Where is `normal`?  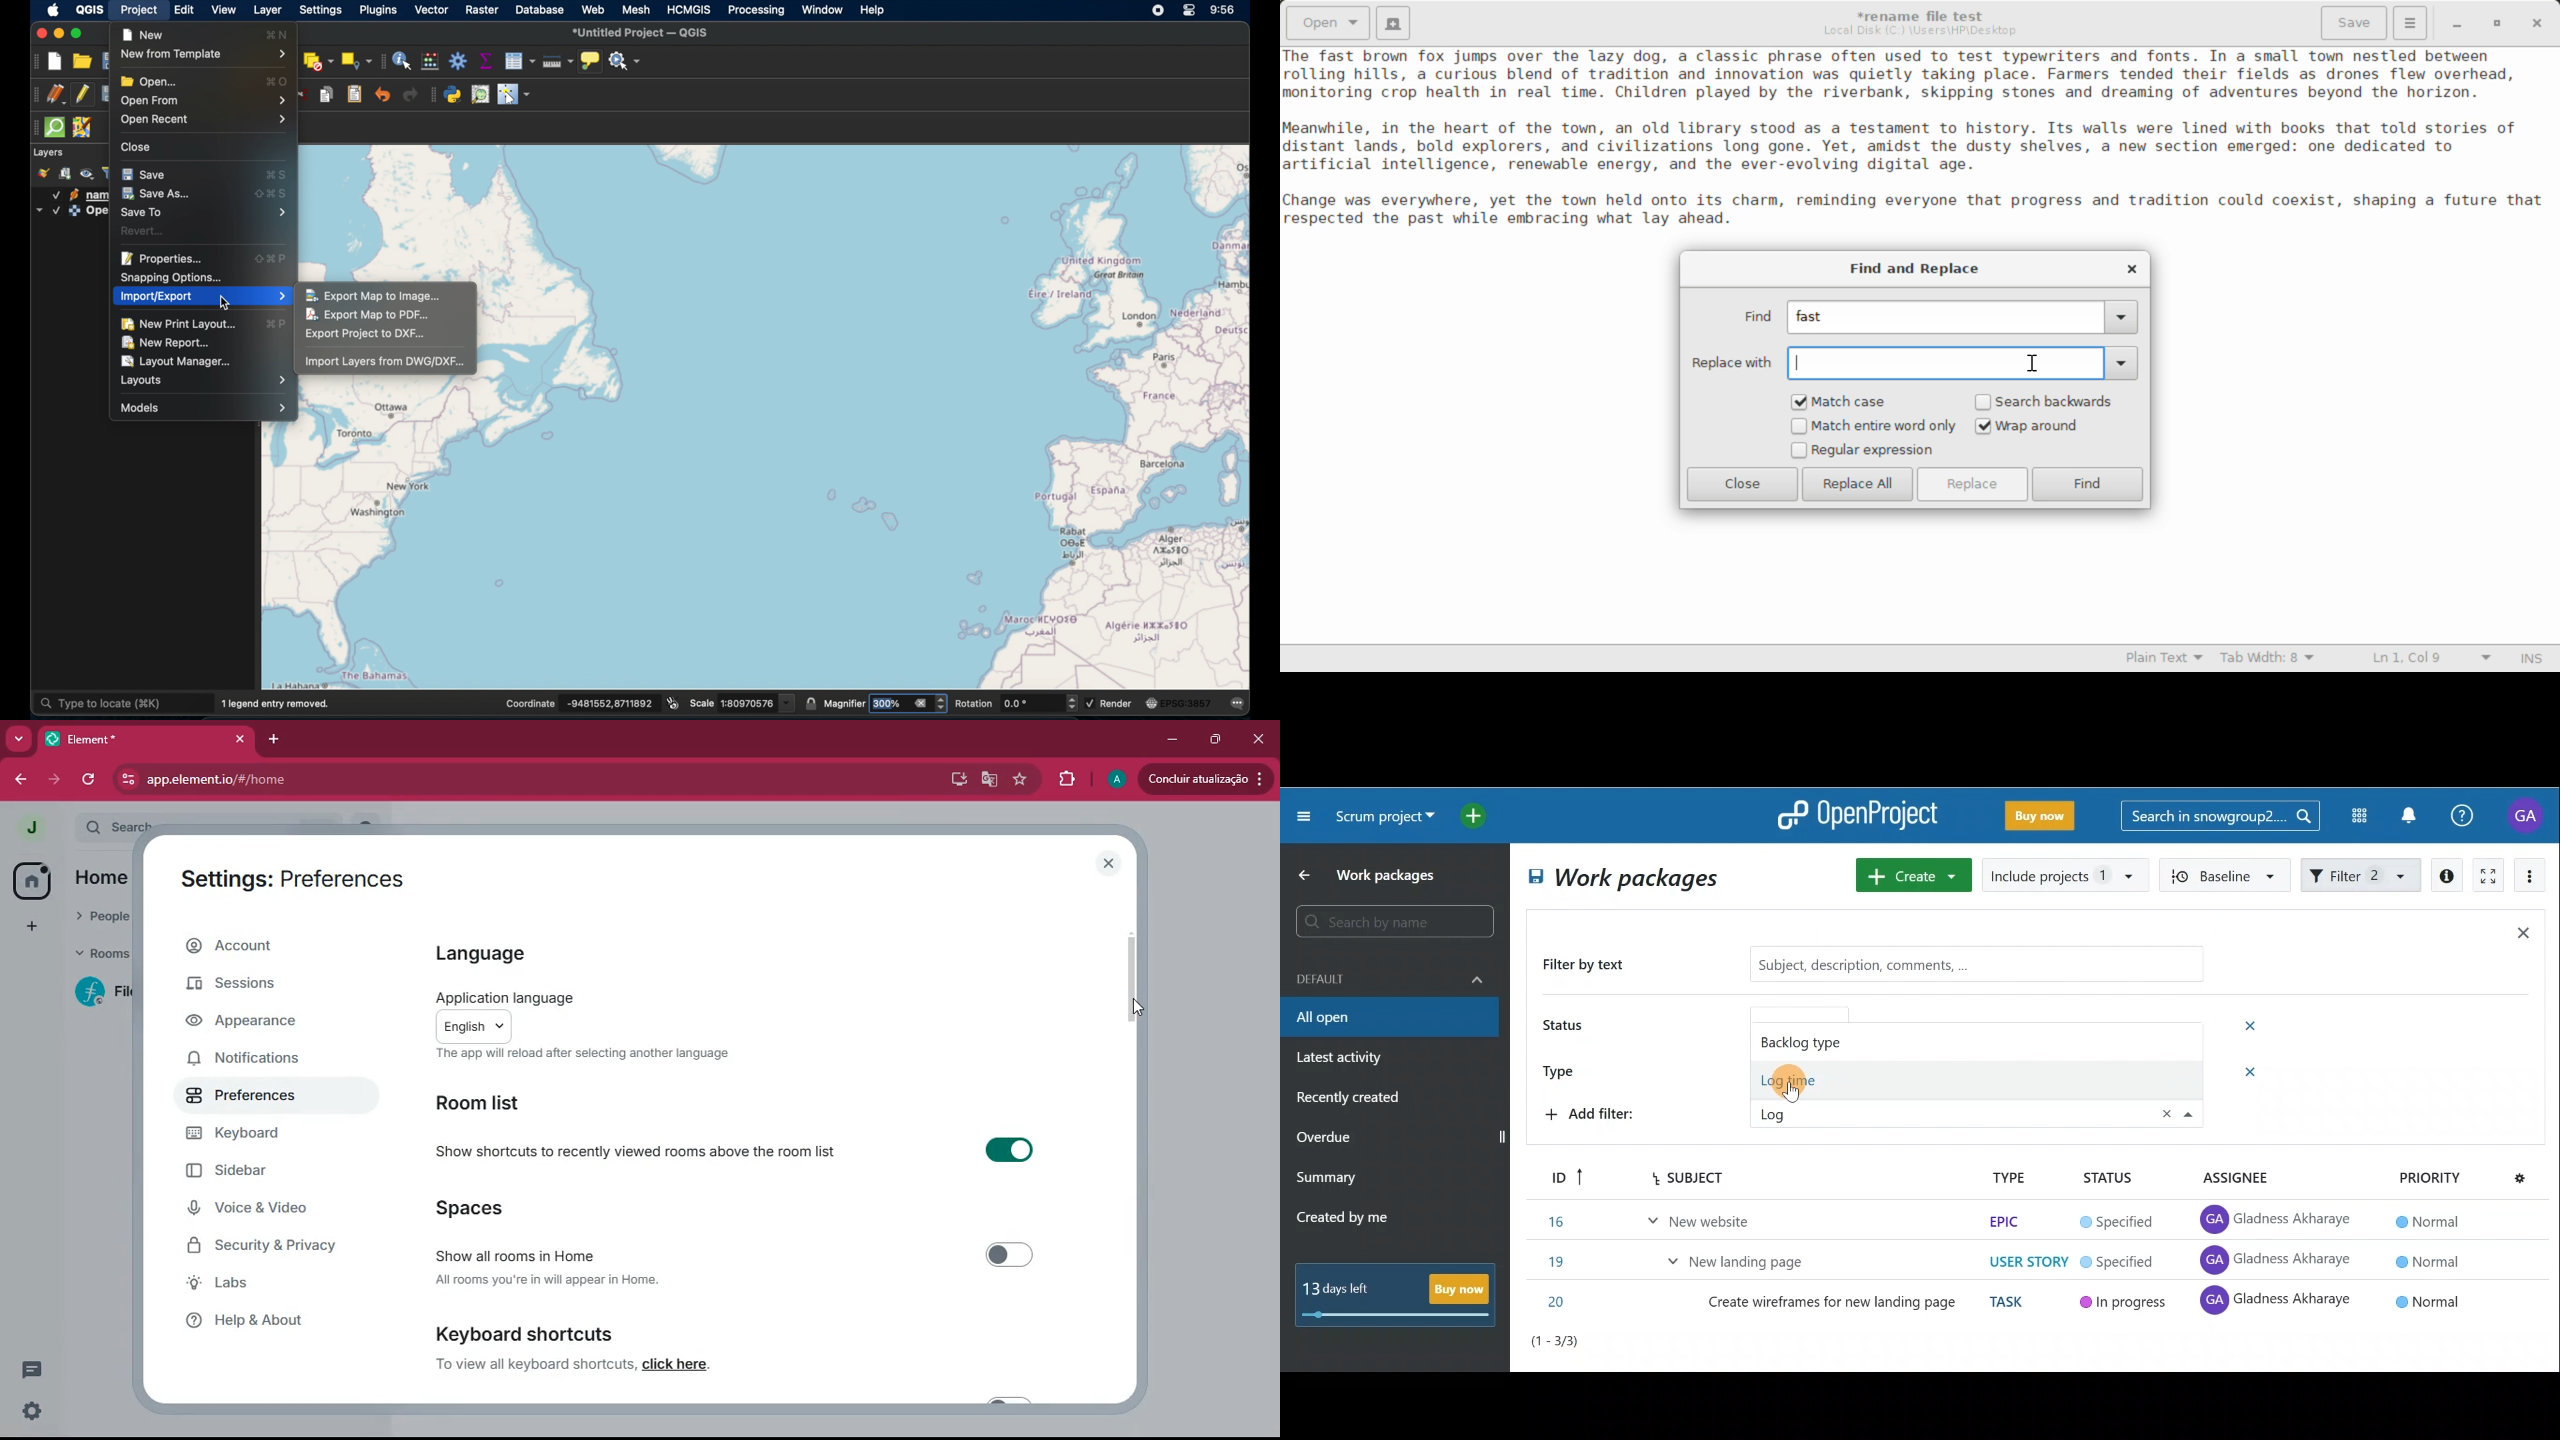 normal is located at coordinates (2430, 1300).